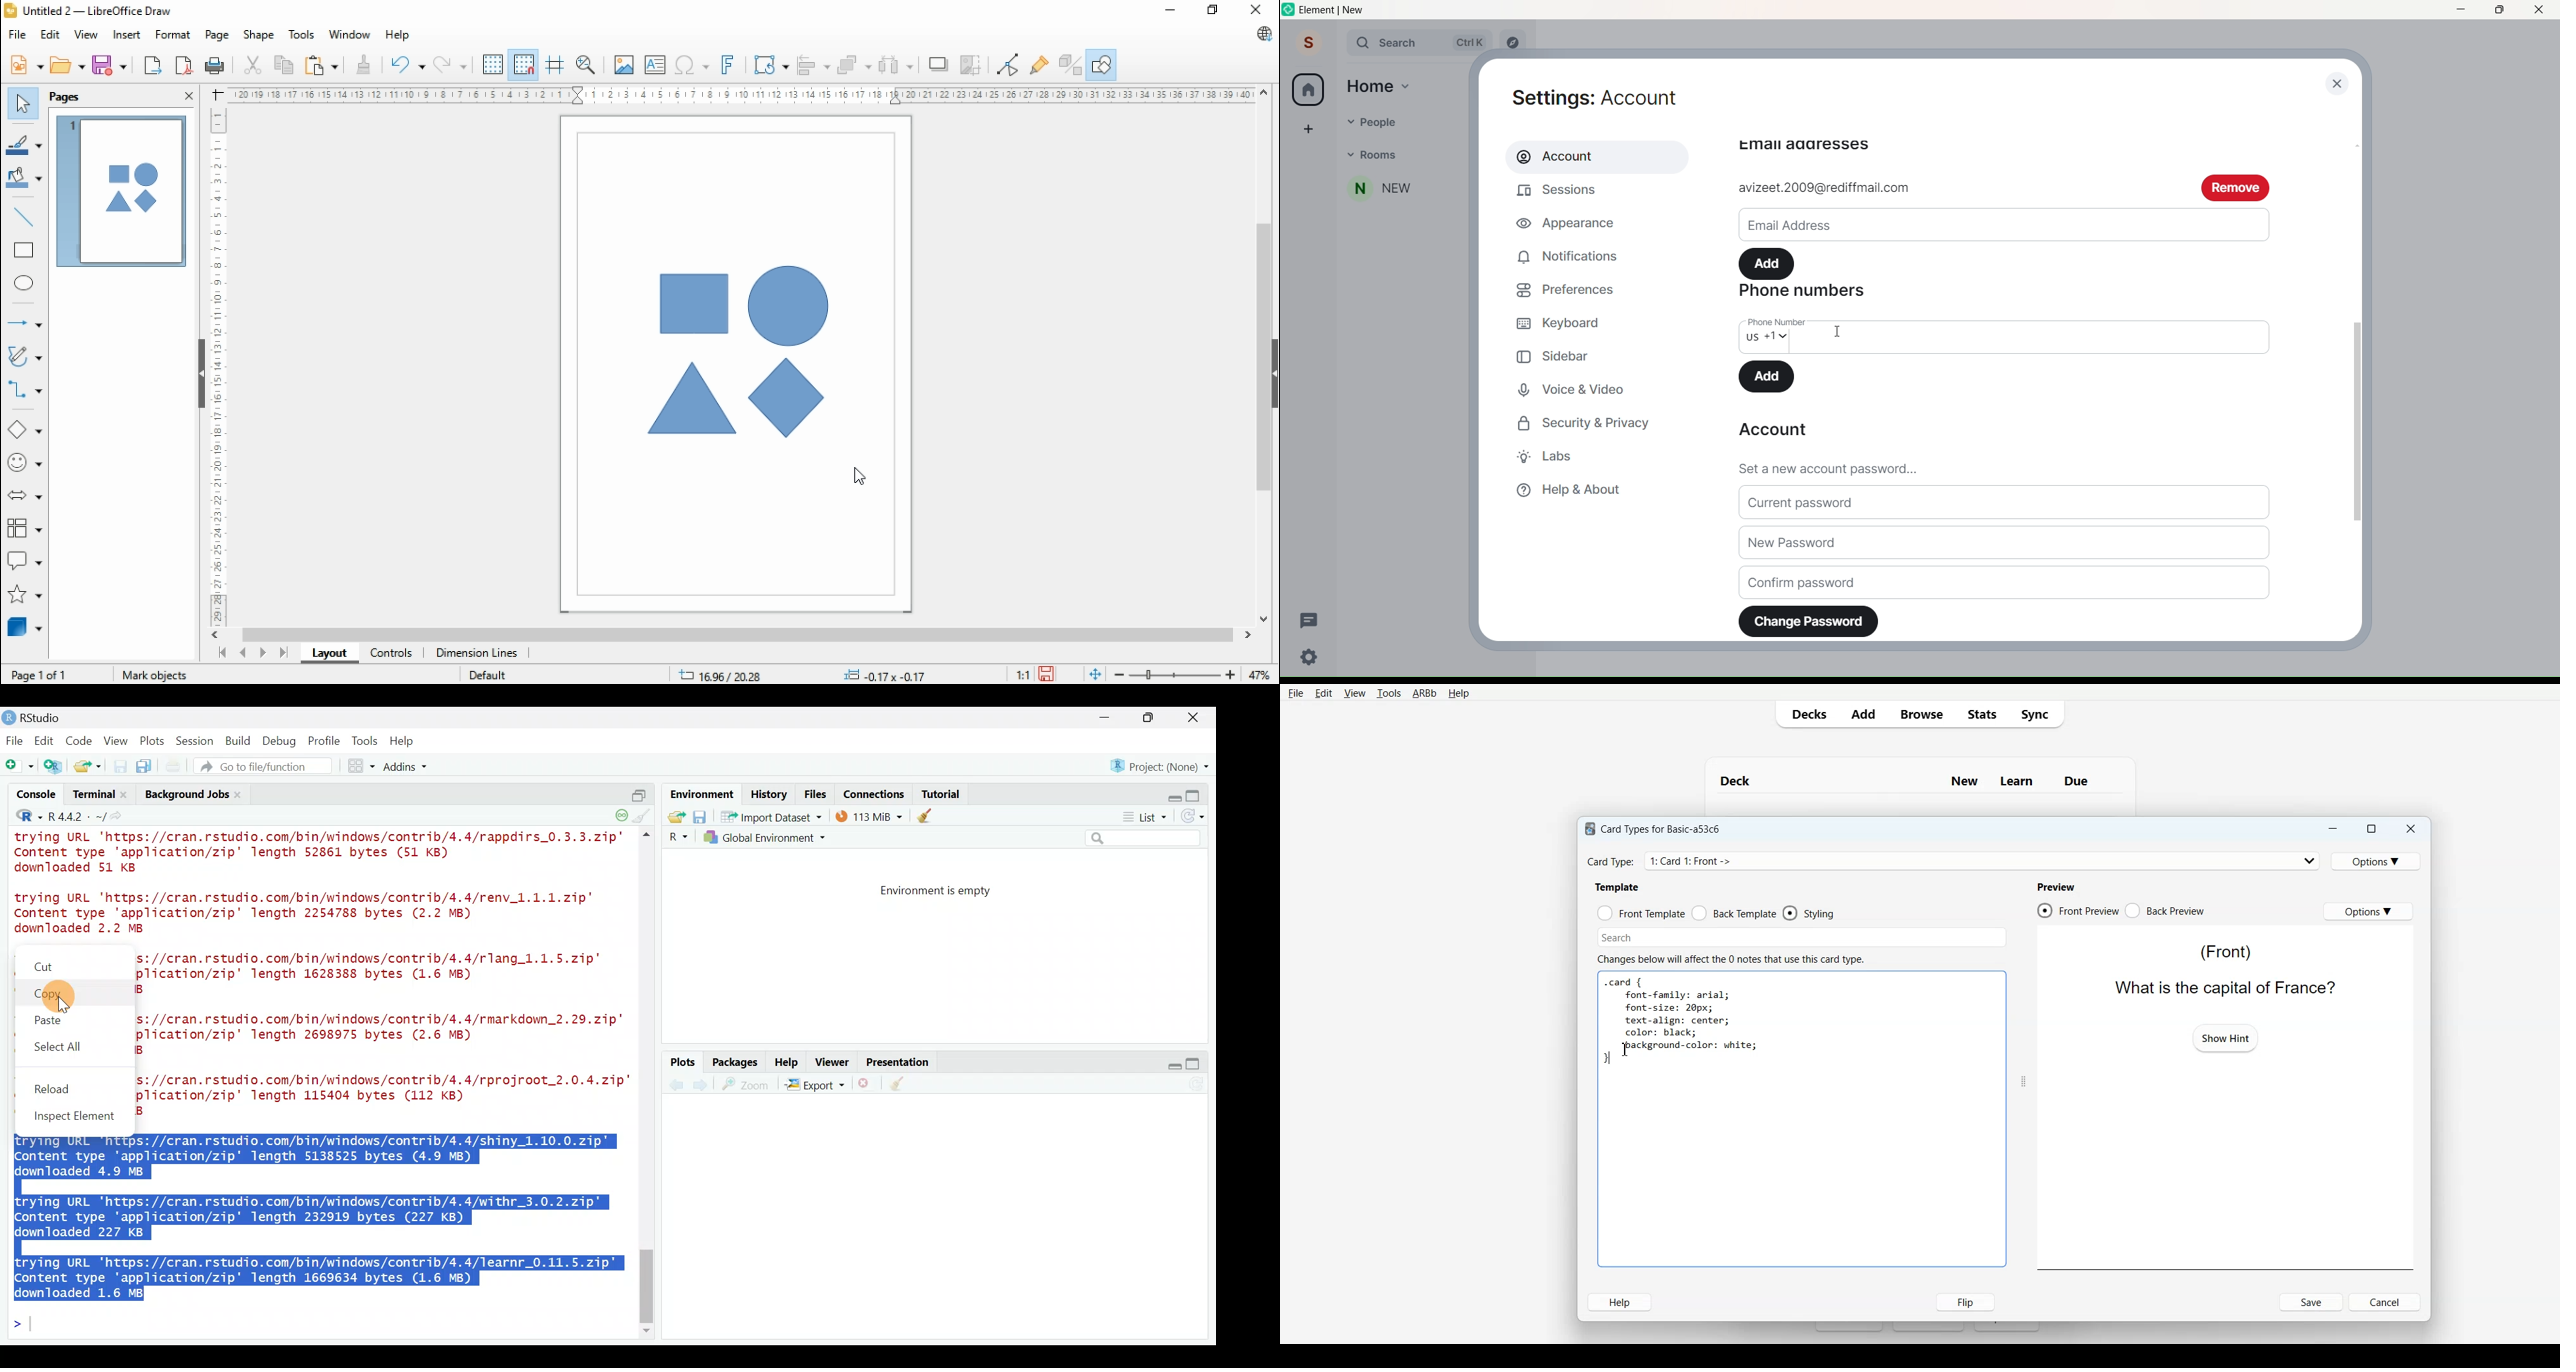  Describe the element at coordinates (946, 891) in the screenshot. I see `Environment is empty` at that location.